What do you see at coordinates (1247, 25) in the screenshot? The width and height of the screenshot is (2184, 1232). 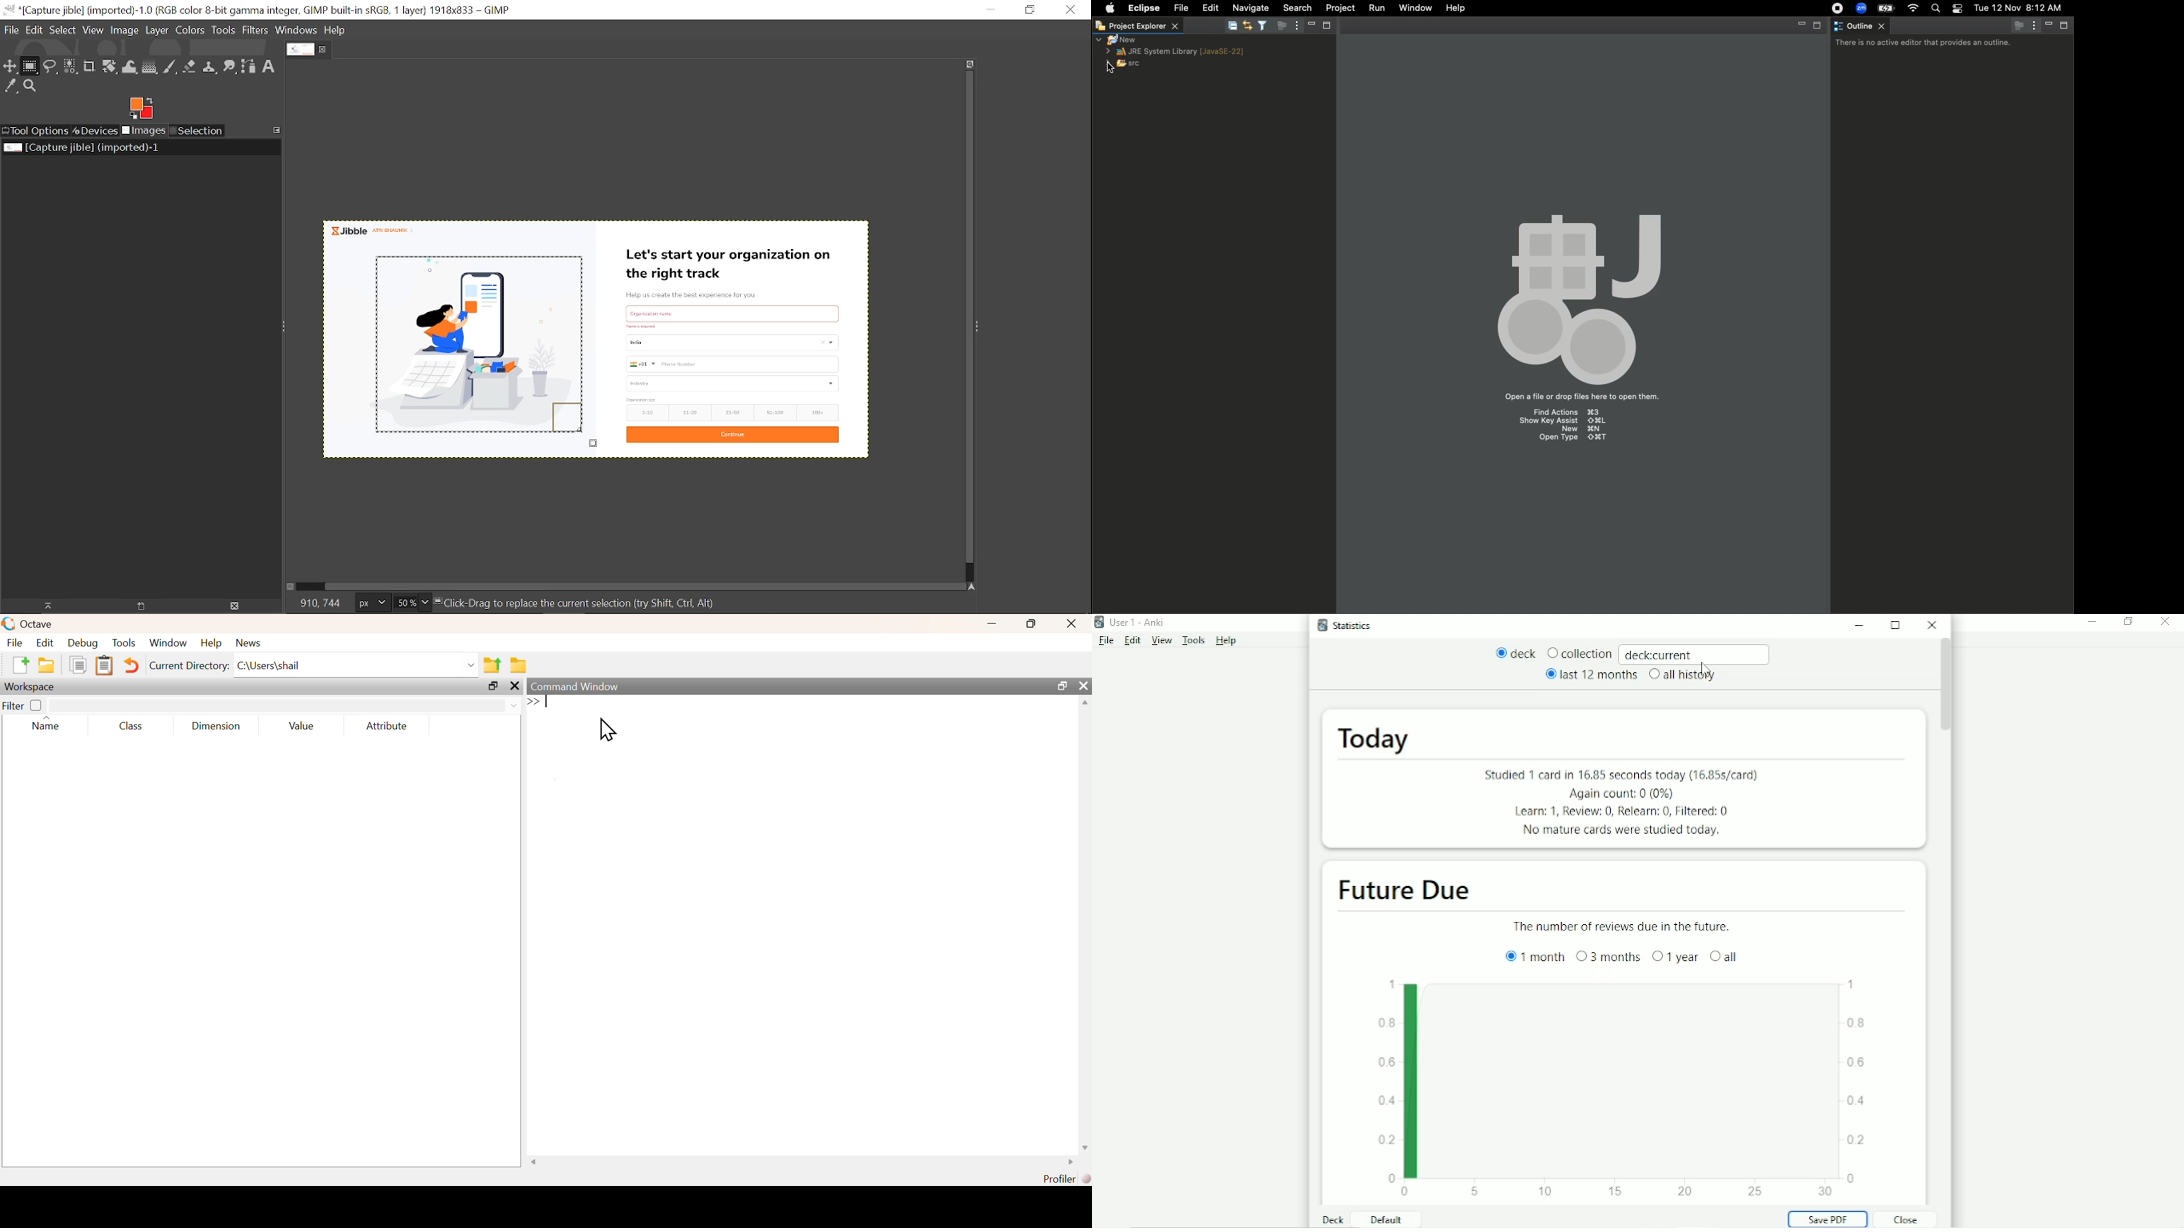 I see `Editor` at bounding box center [1247, 25].